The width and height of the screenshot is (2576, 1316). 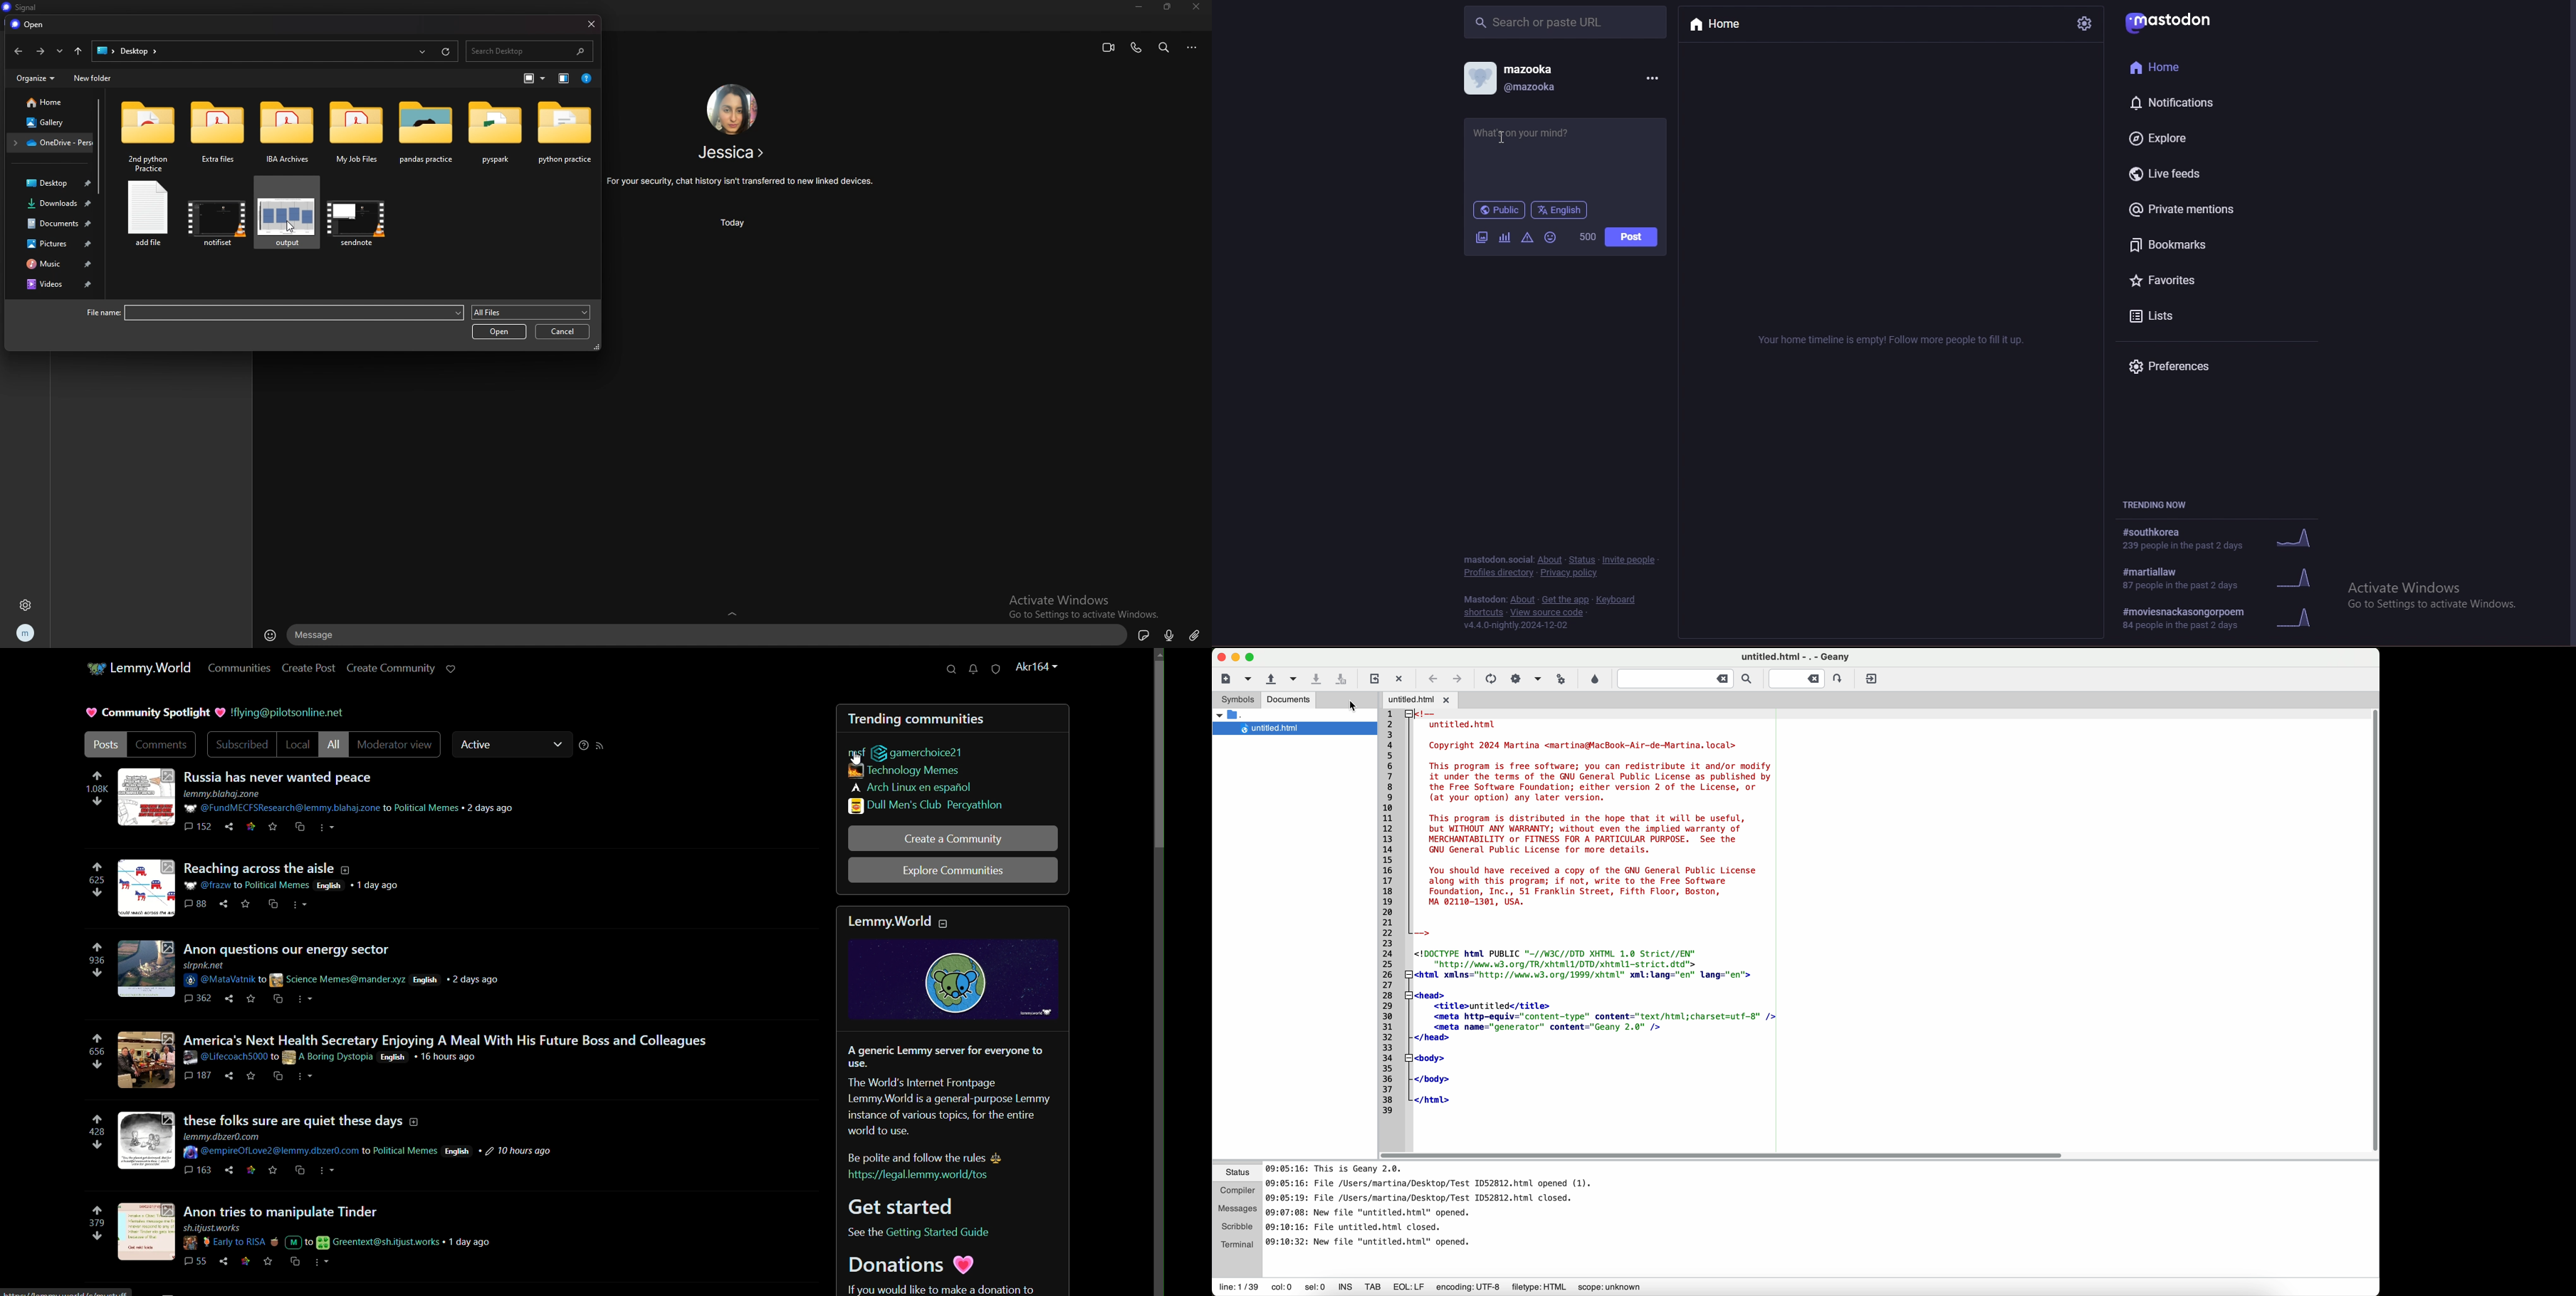 I want to click on post dteails, so click(x=296, y=884).